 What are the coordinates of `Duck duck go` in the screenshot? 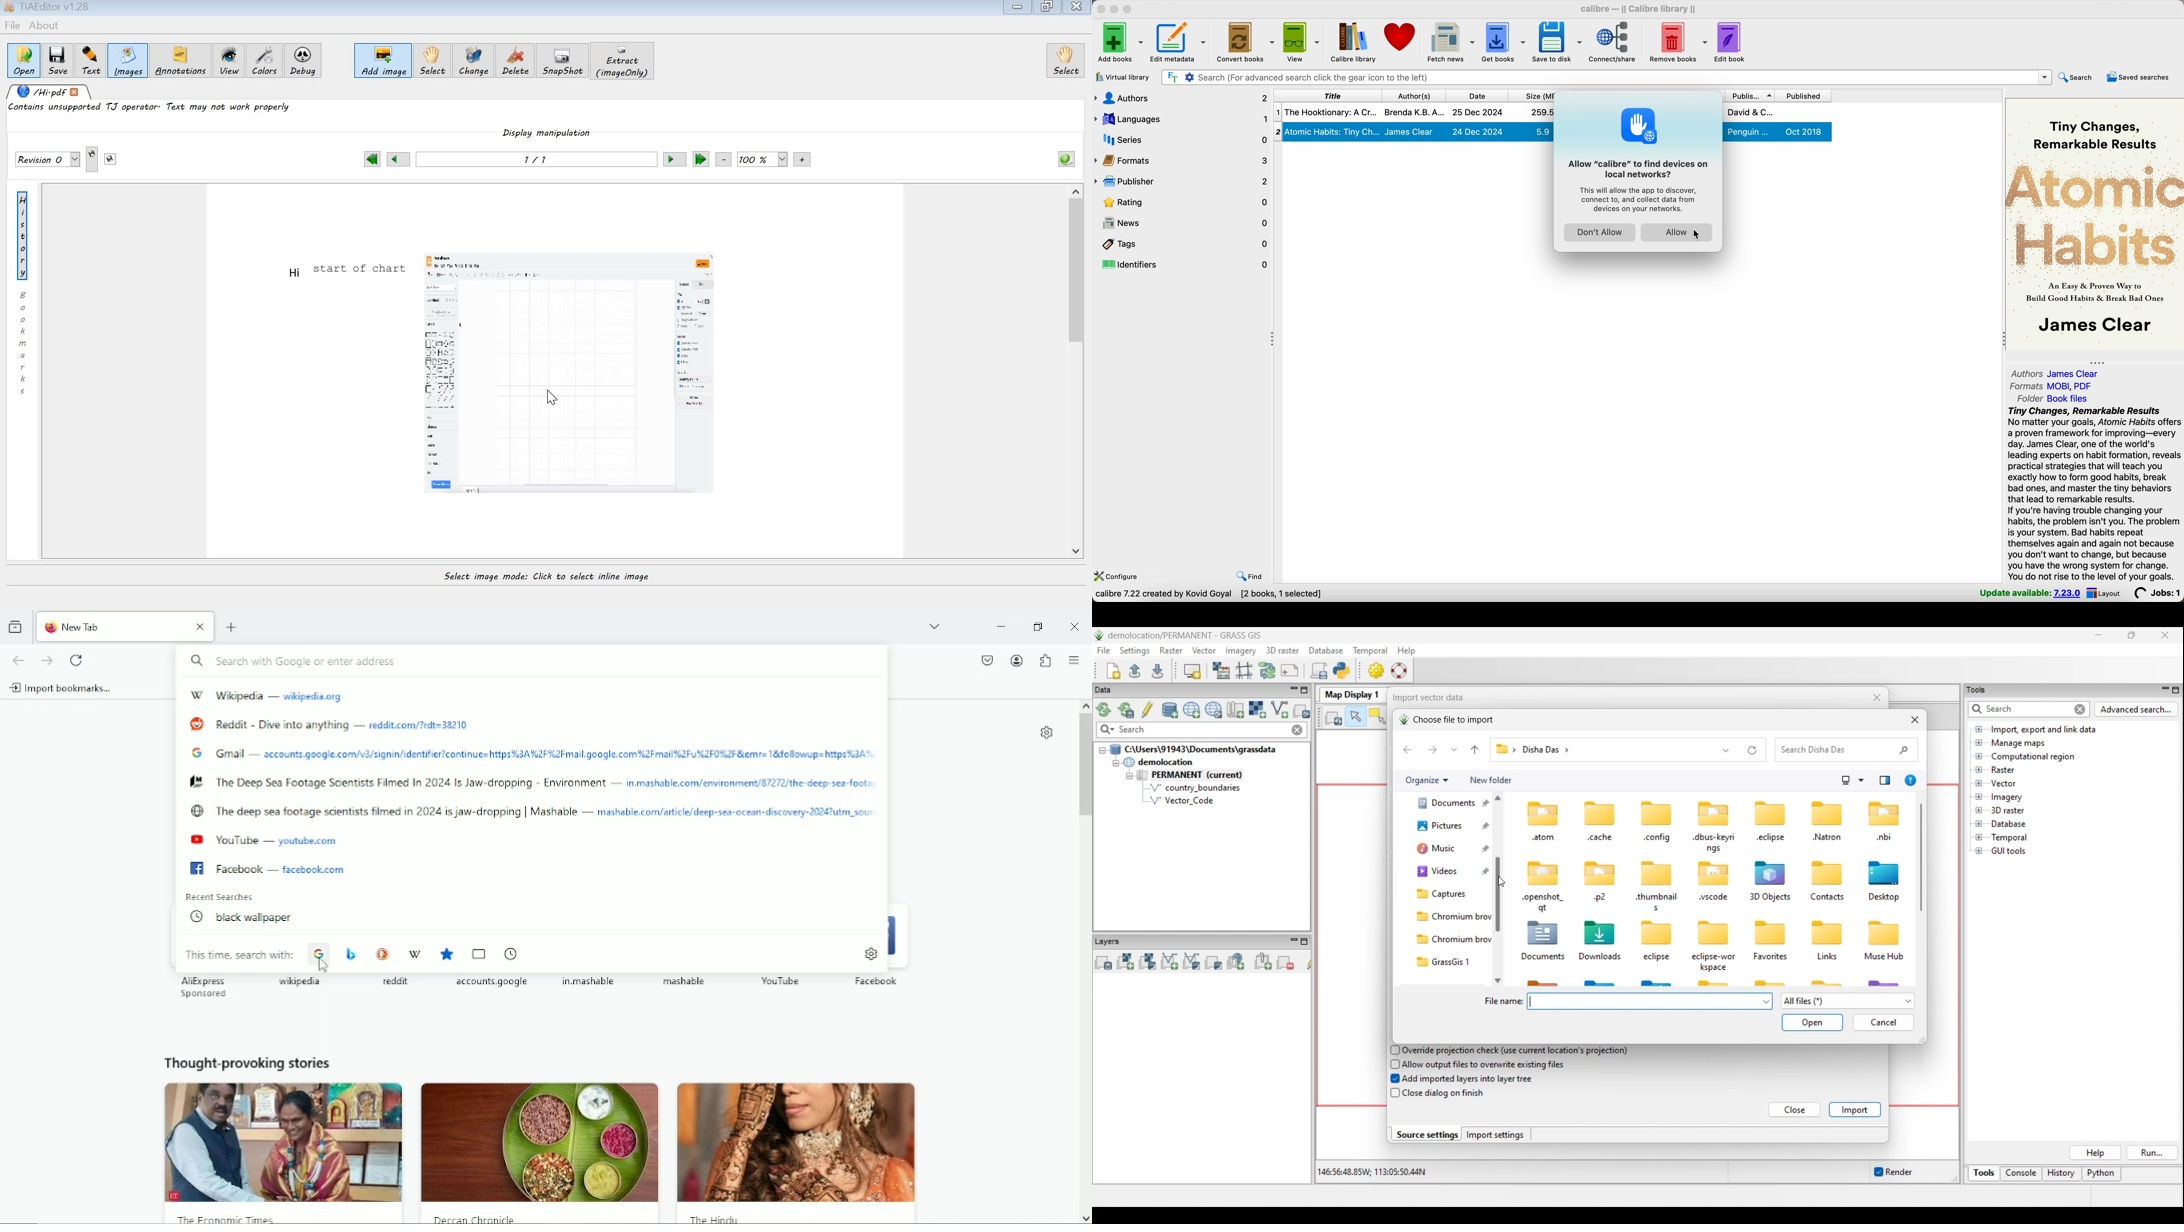 It's located at (383, 954).